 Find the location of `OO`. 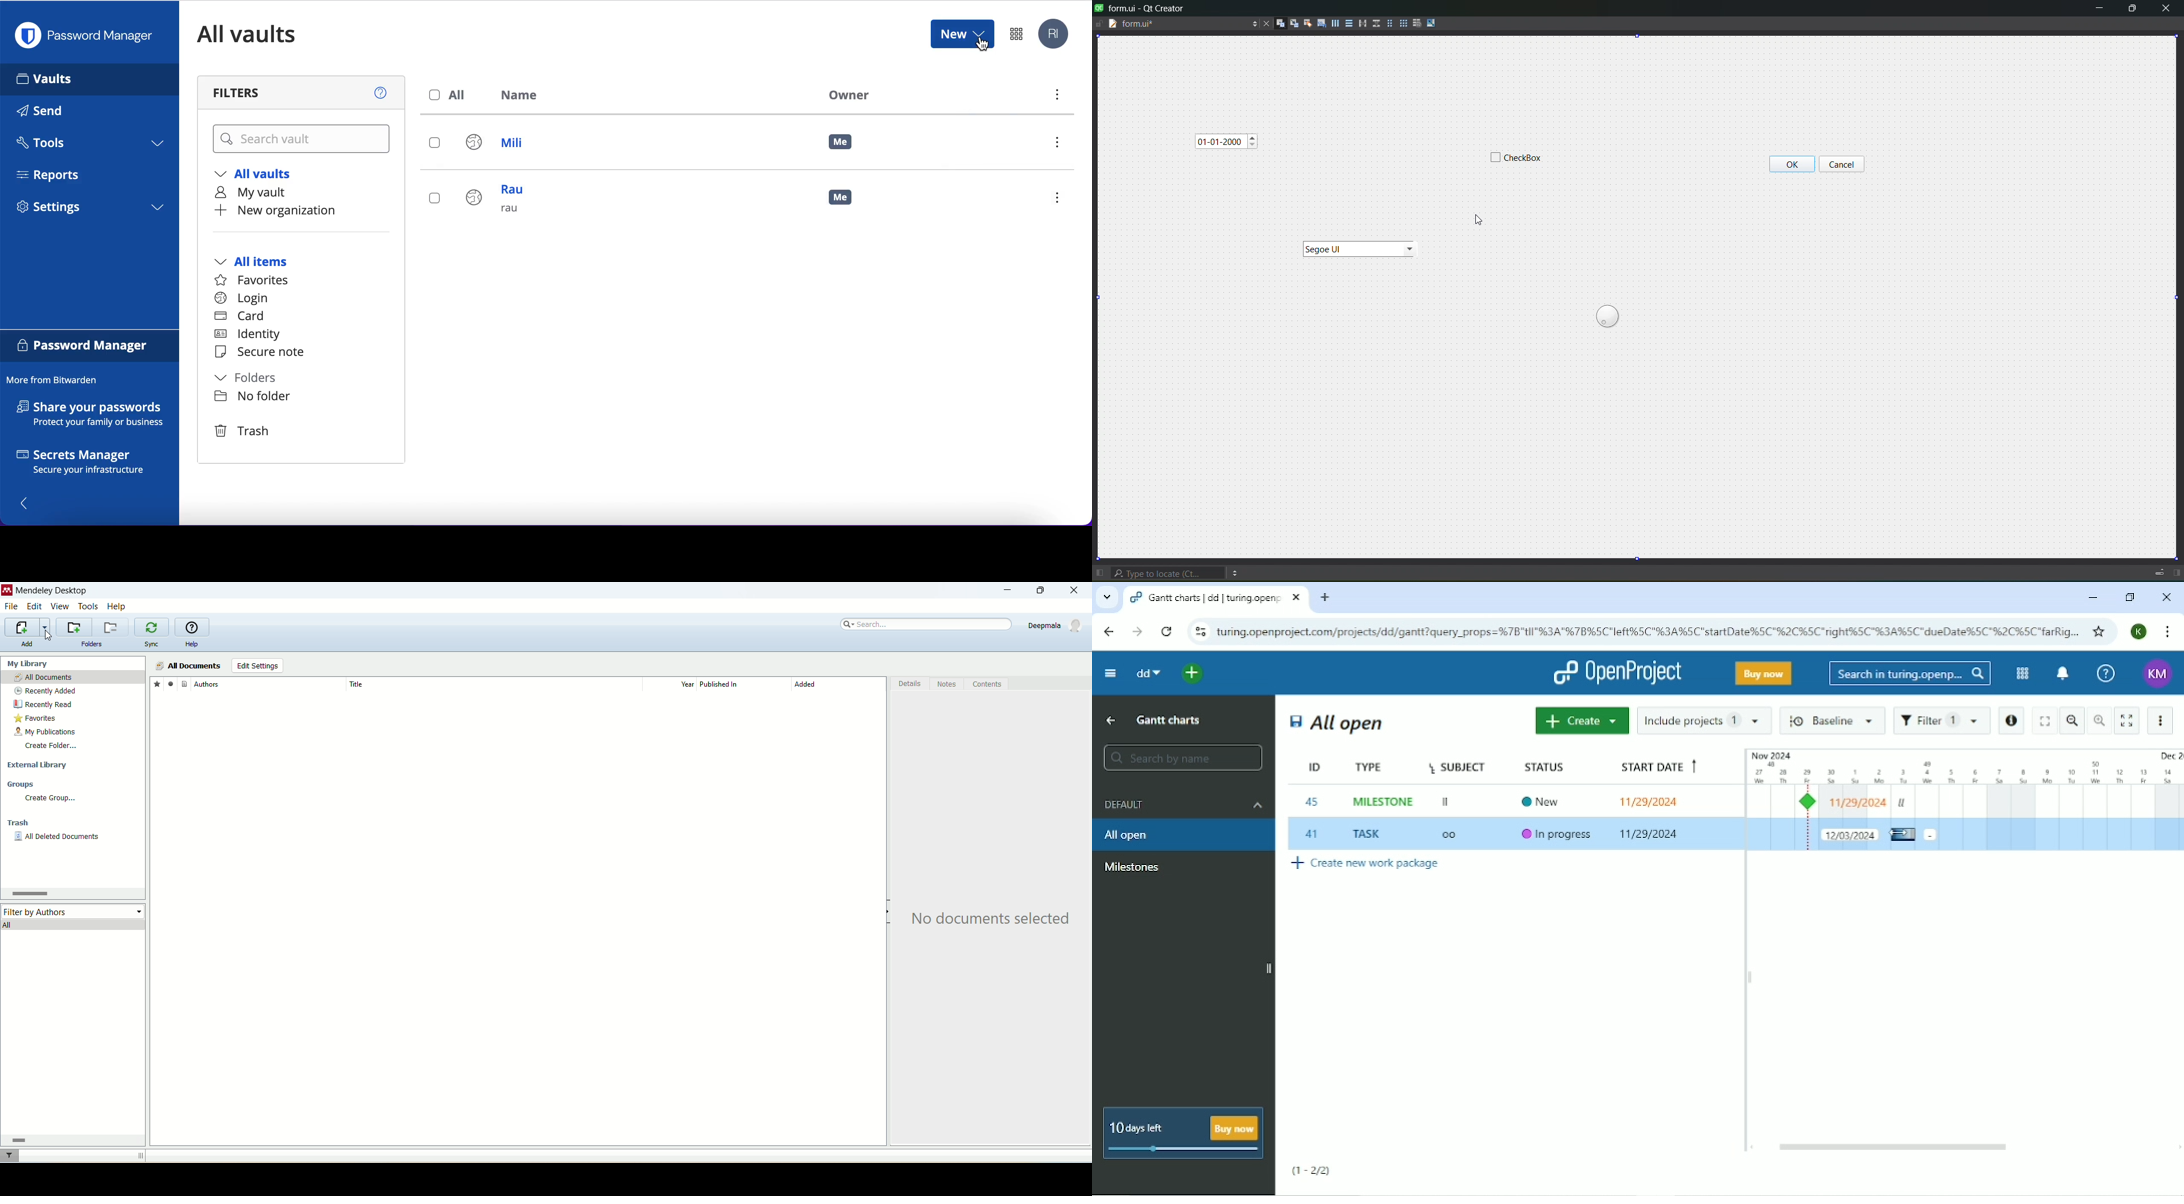

OO is located at coordinates (1455, 836).